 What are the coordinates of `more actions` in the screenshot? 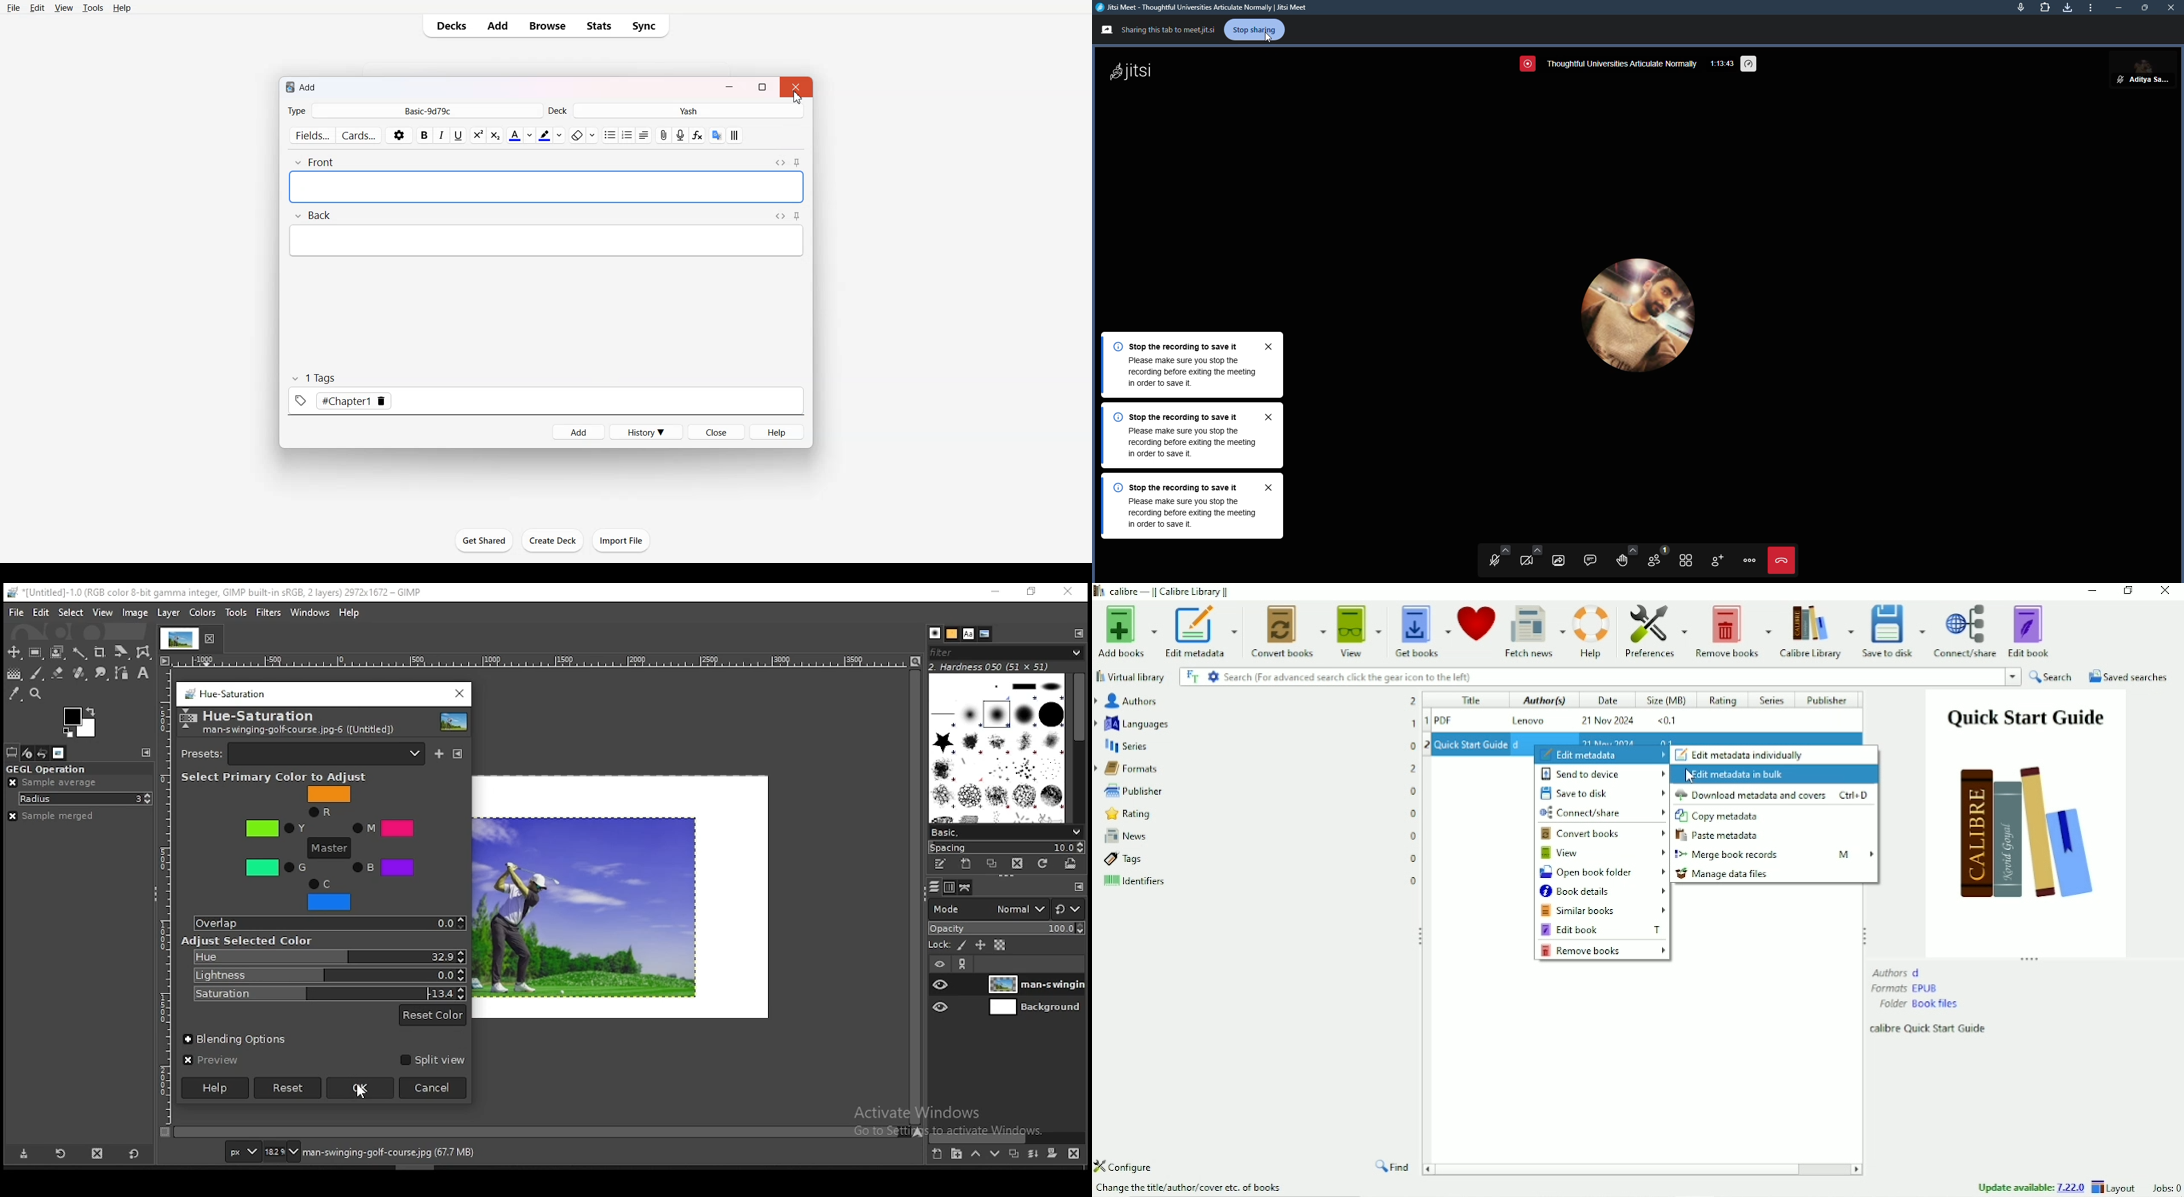 It's located at (1748, 559).